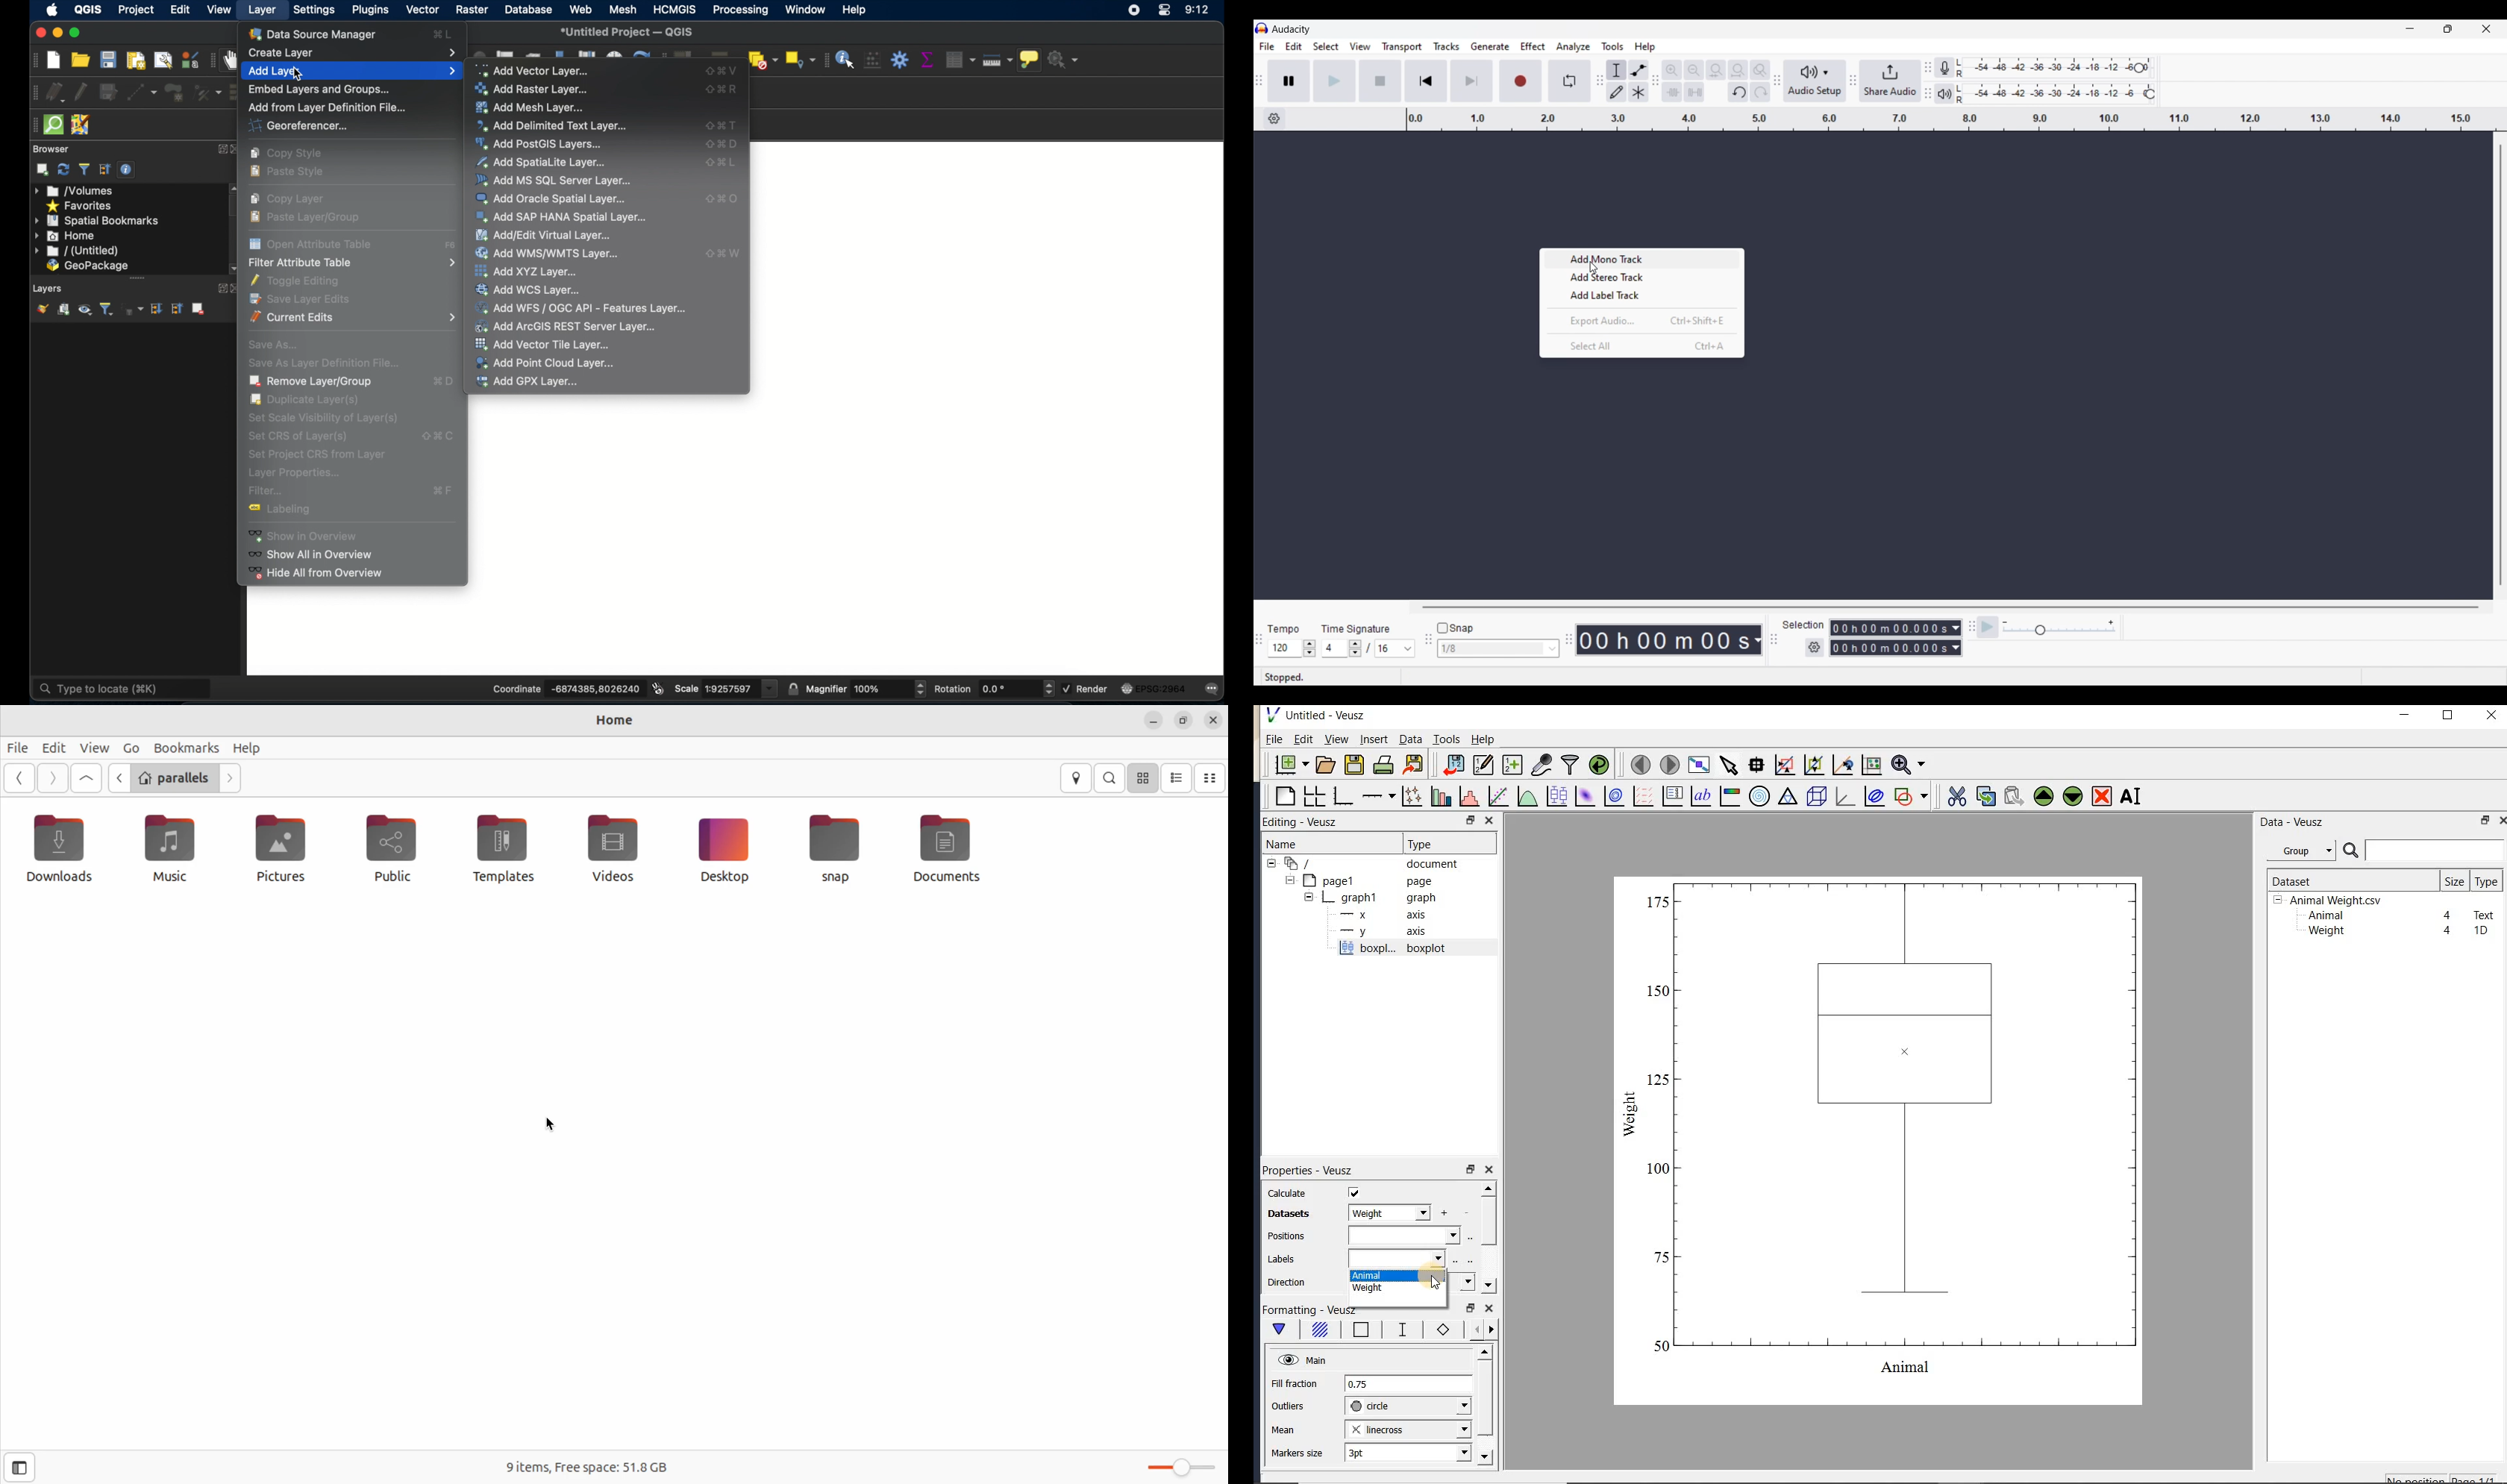 Image resolution: width=2520 pixels, height=1484 pixels. I want to click on Show interface in a smaller tab, so click(2448, 29).